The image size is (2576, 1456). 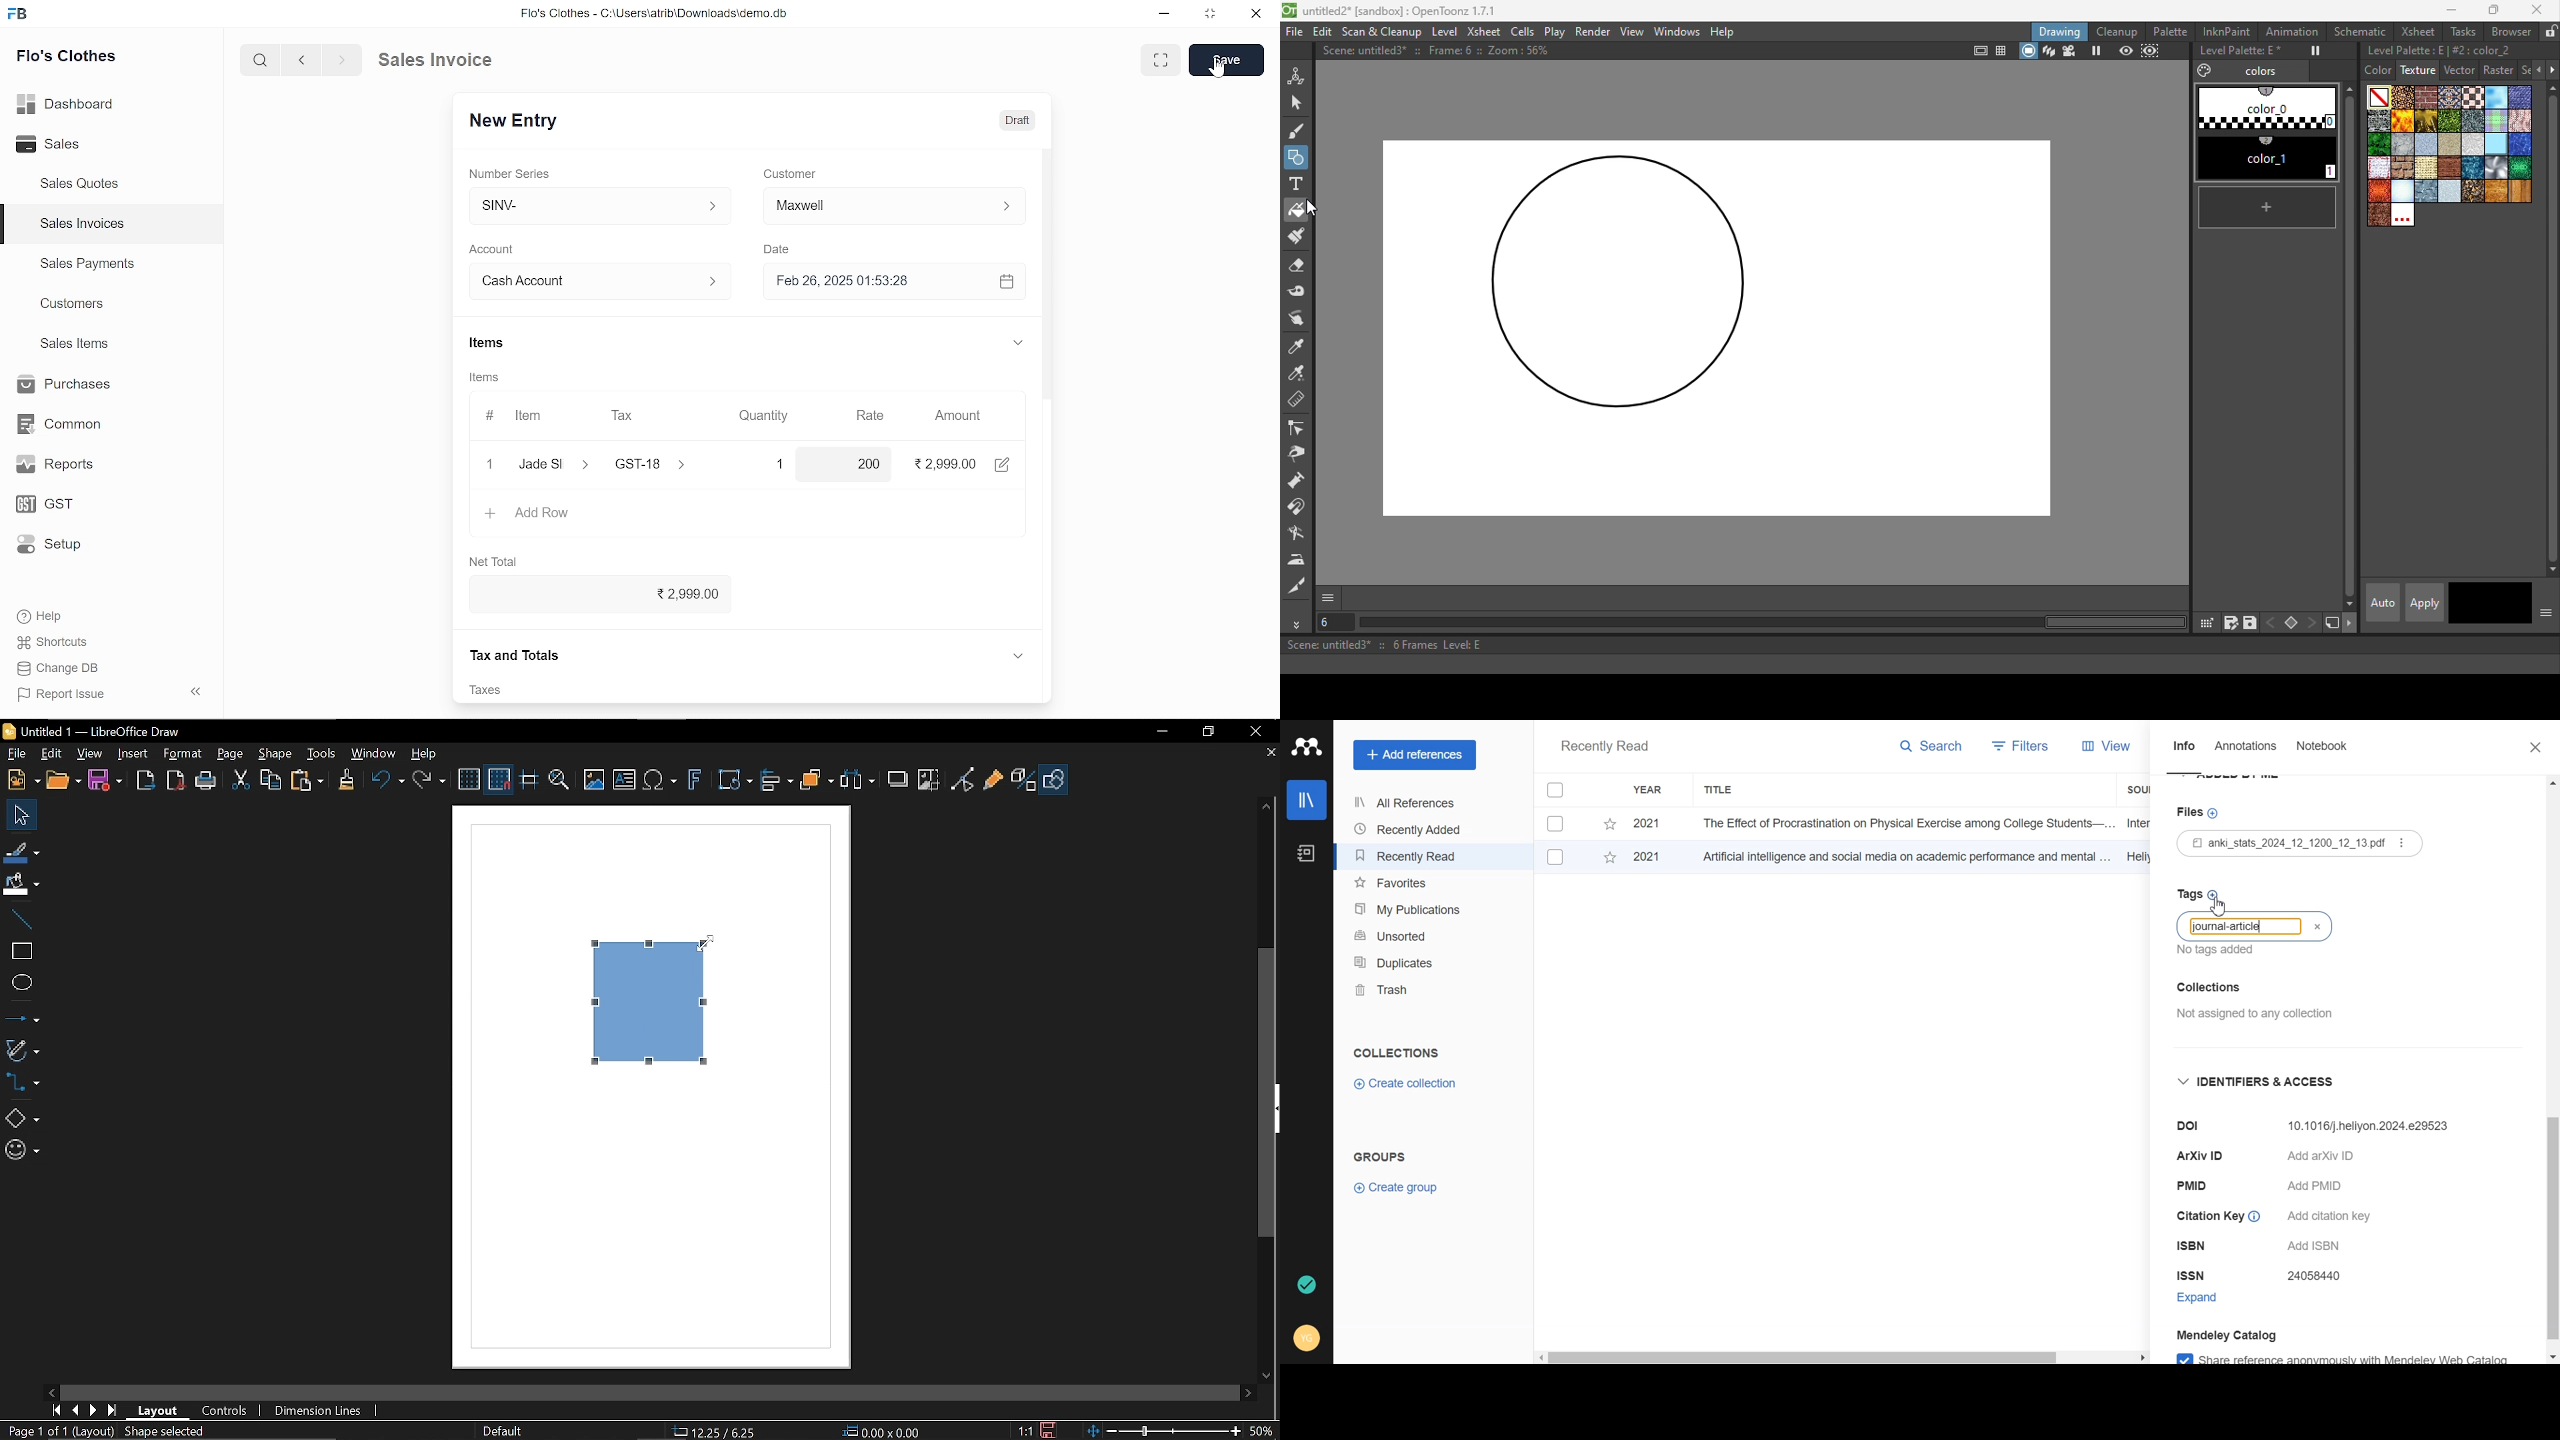 I want to click on Scan & Clenaup, so click(x=1383, y=32).